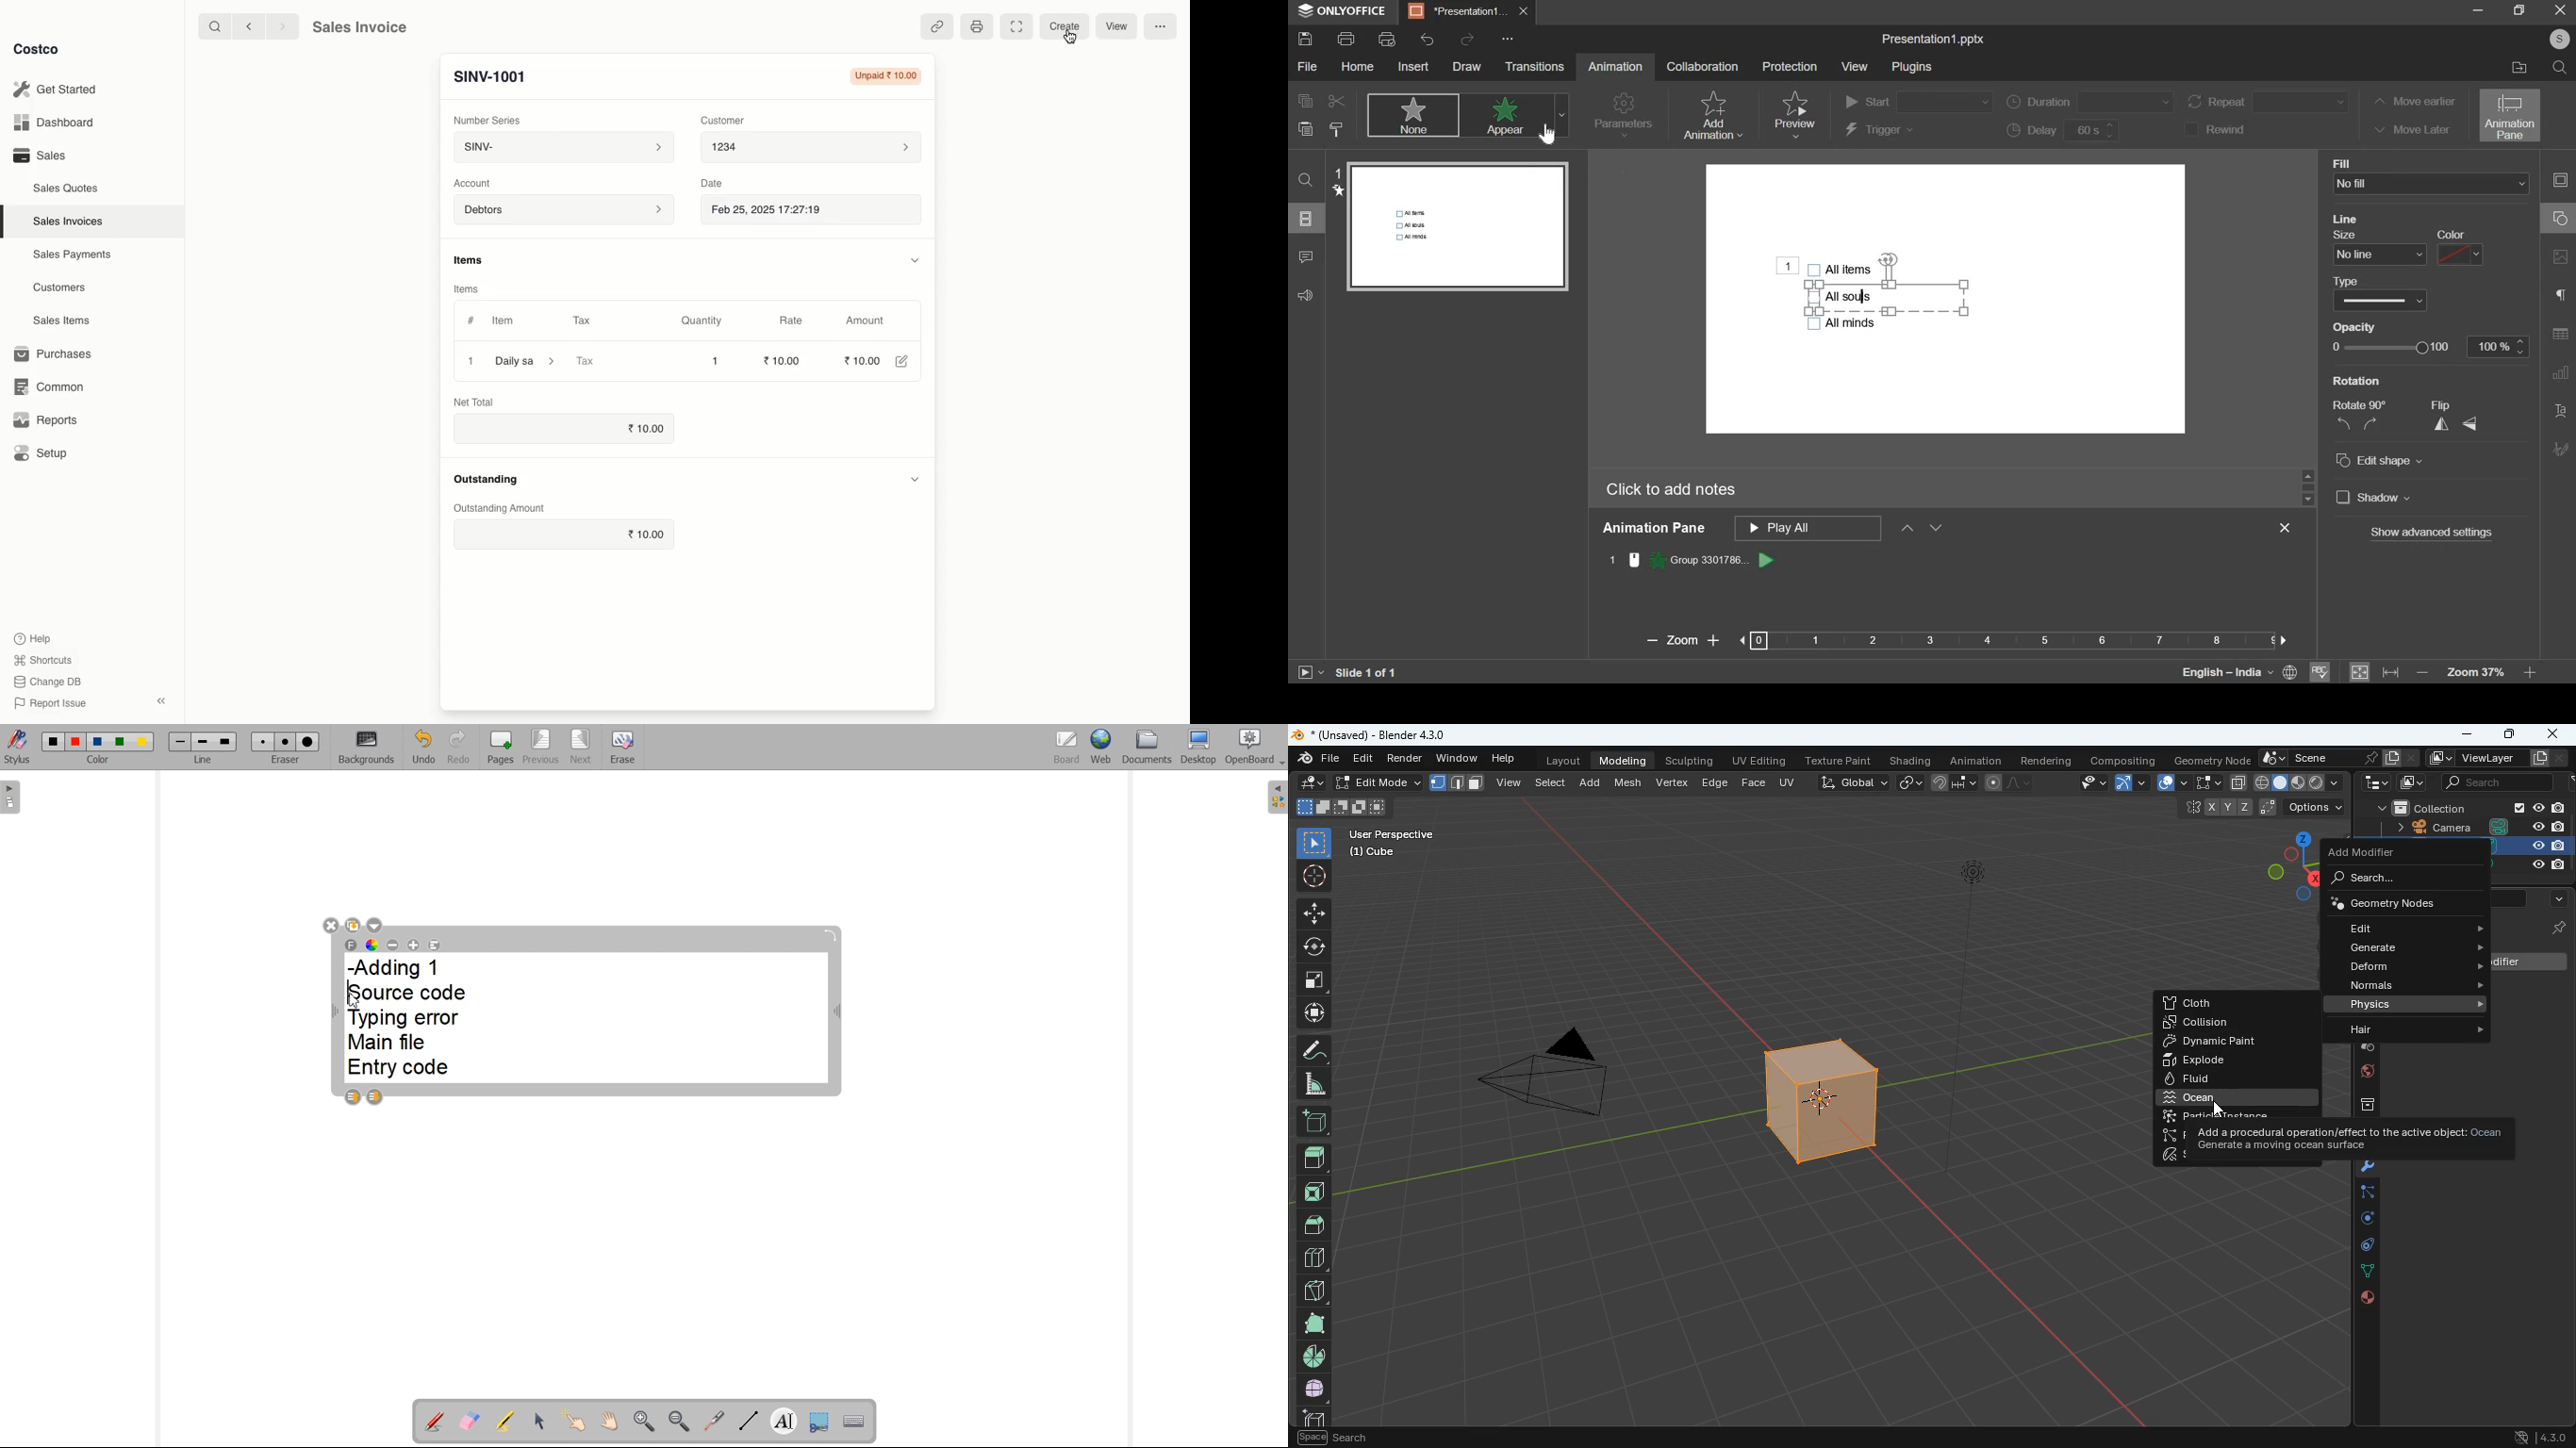 The width and height of the screenshot is (2576, 1456). What do you see at coordinates (830, 936) in the screenshot?
I see `Rotate block` at bounding box center [830, 936].